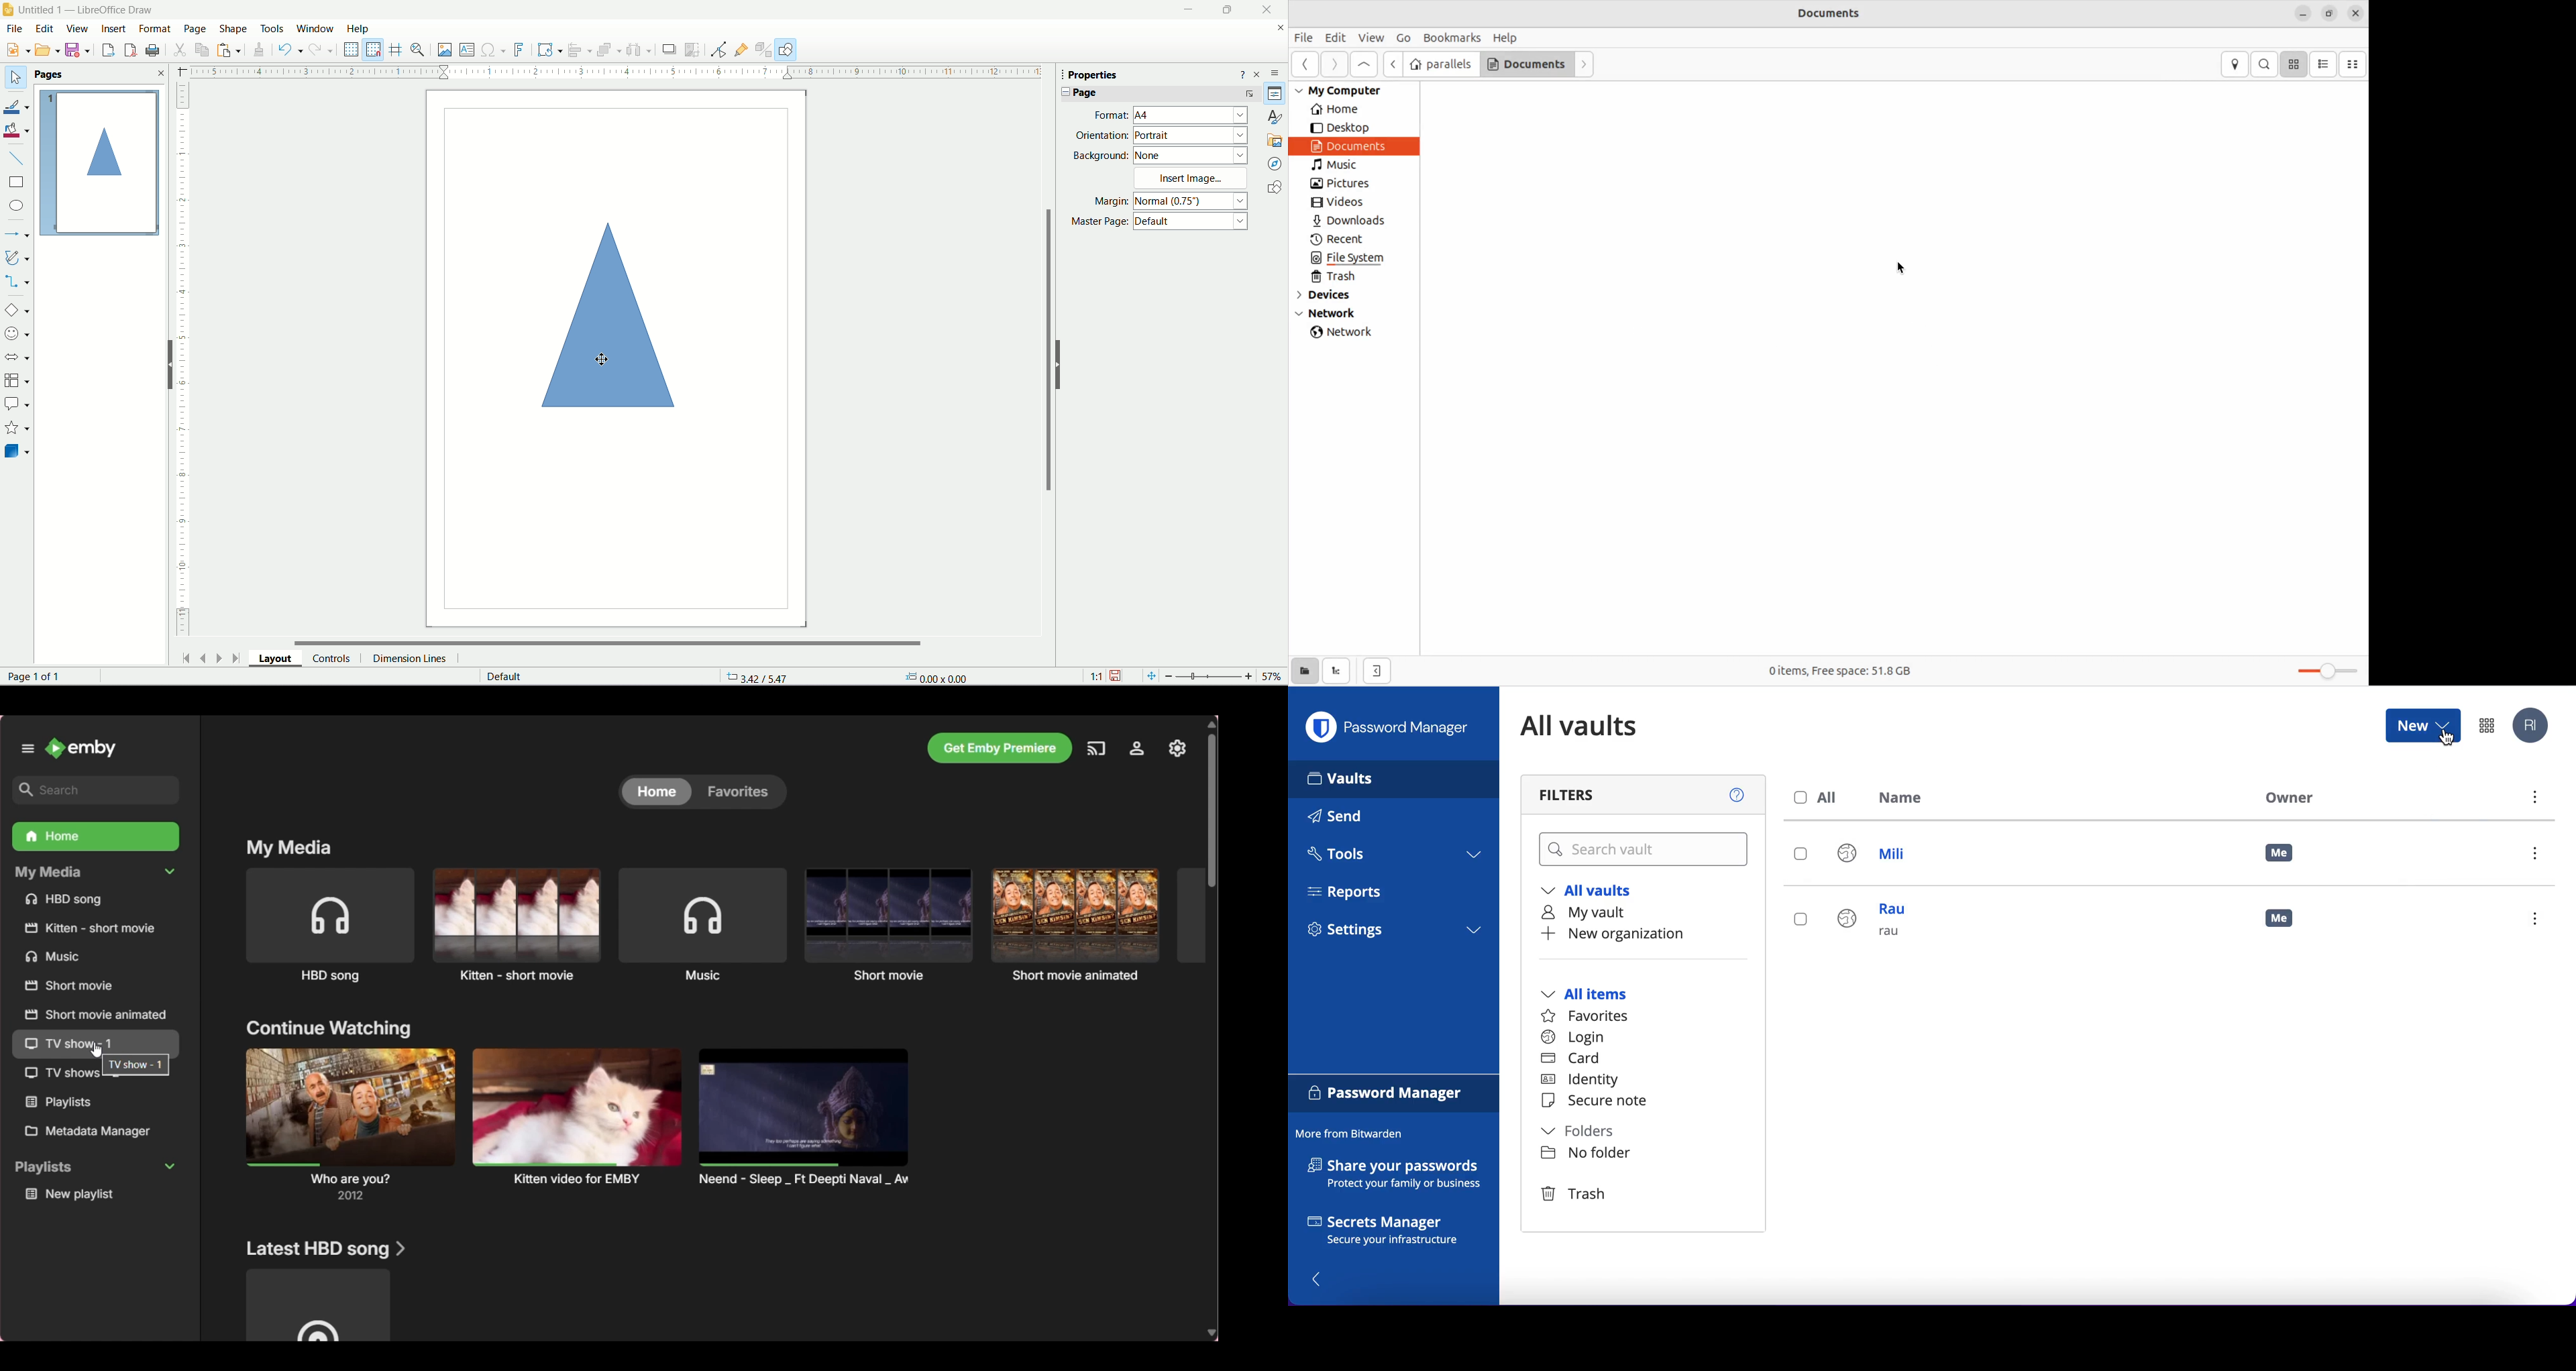 This screenshot has height=1372, width=2576. What do you see at coordinates (1226, 9) in the screenshot?
I see `Maximize` at bounding box center [1226, 9].